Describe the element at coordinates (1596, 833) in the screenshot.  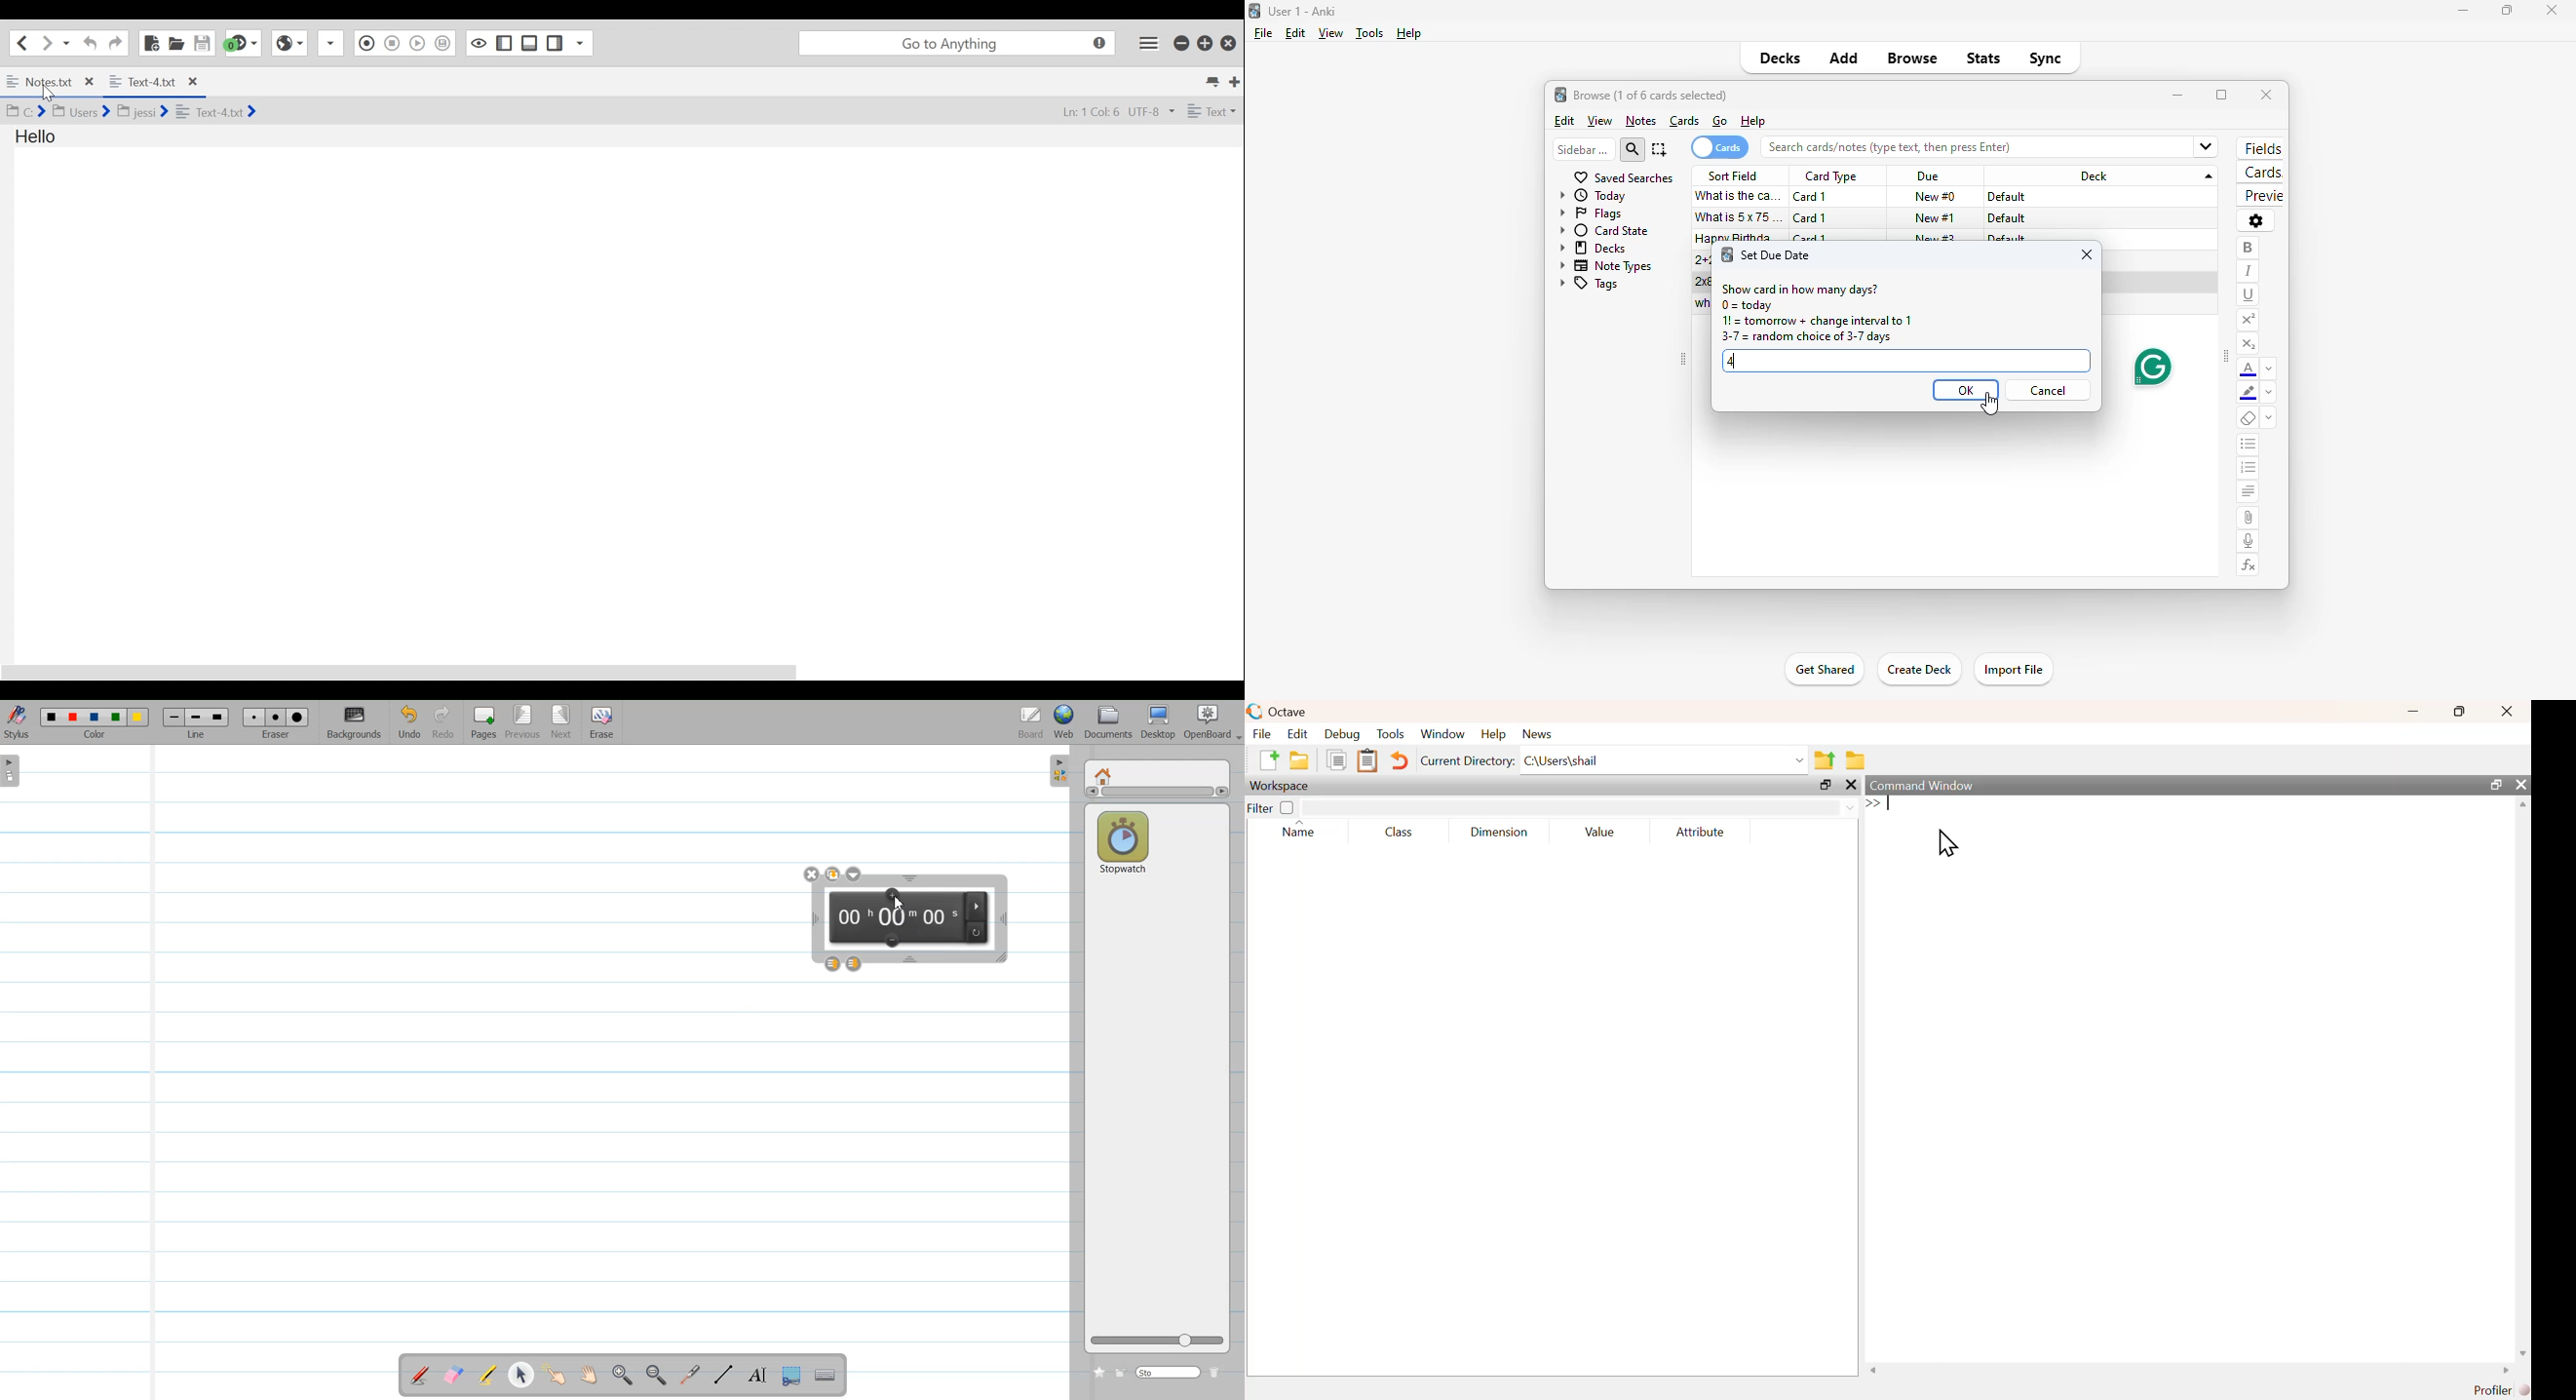
I see `value` at that location.